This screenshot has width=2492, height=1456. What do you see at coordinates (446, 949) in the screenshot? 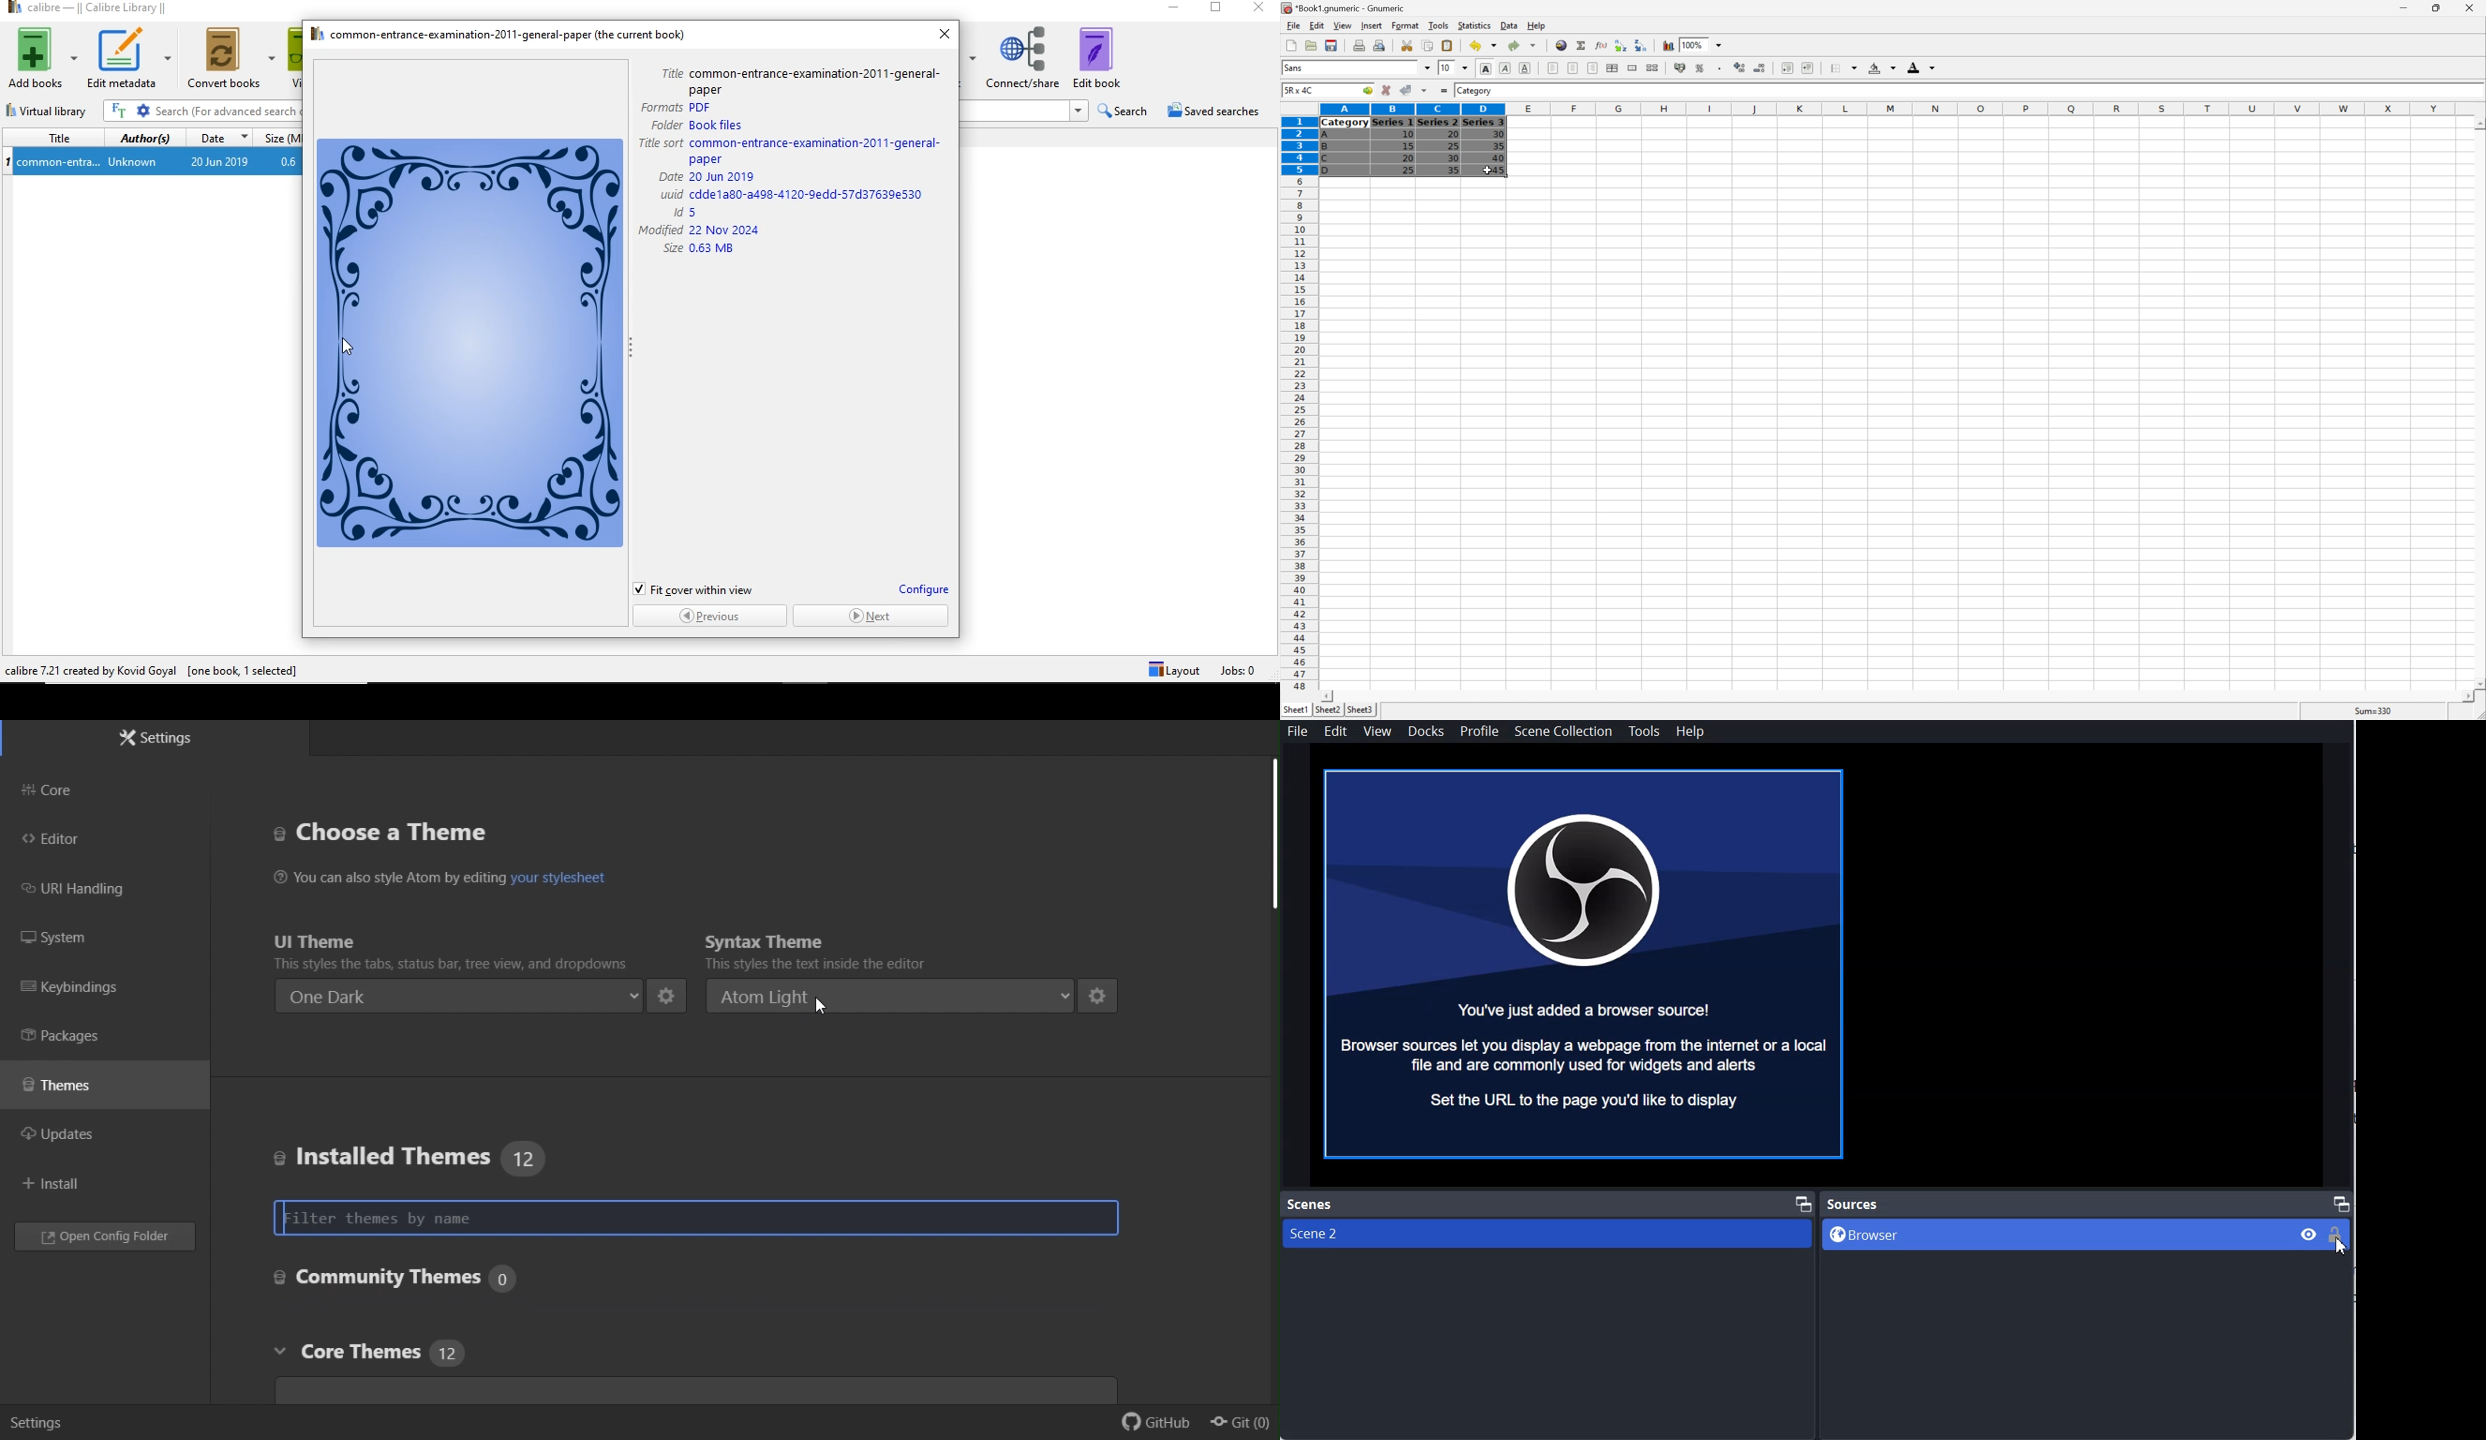
I see `UI theme` at bounding box center [446, 949].